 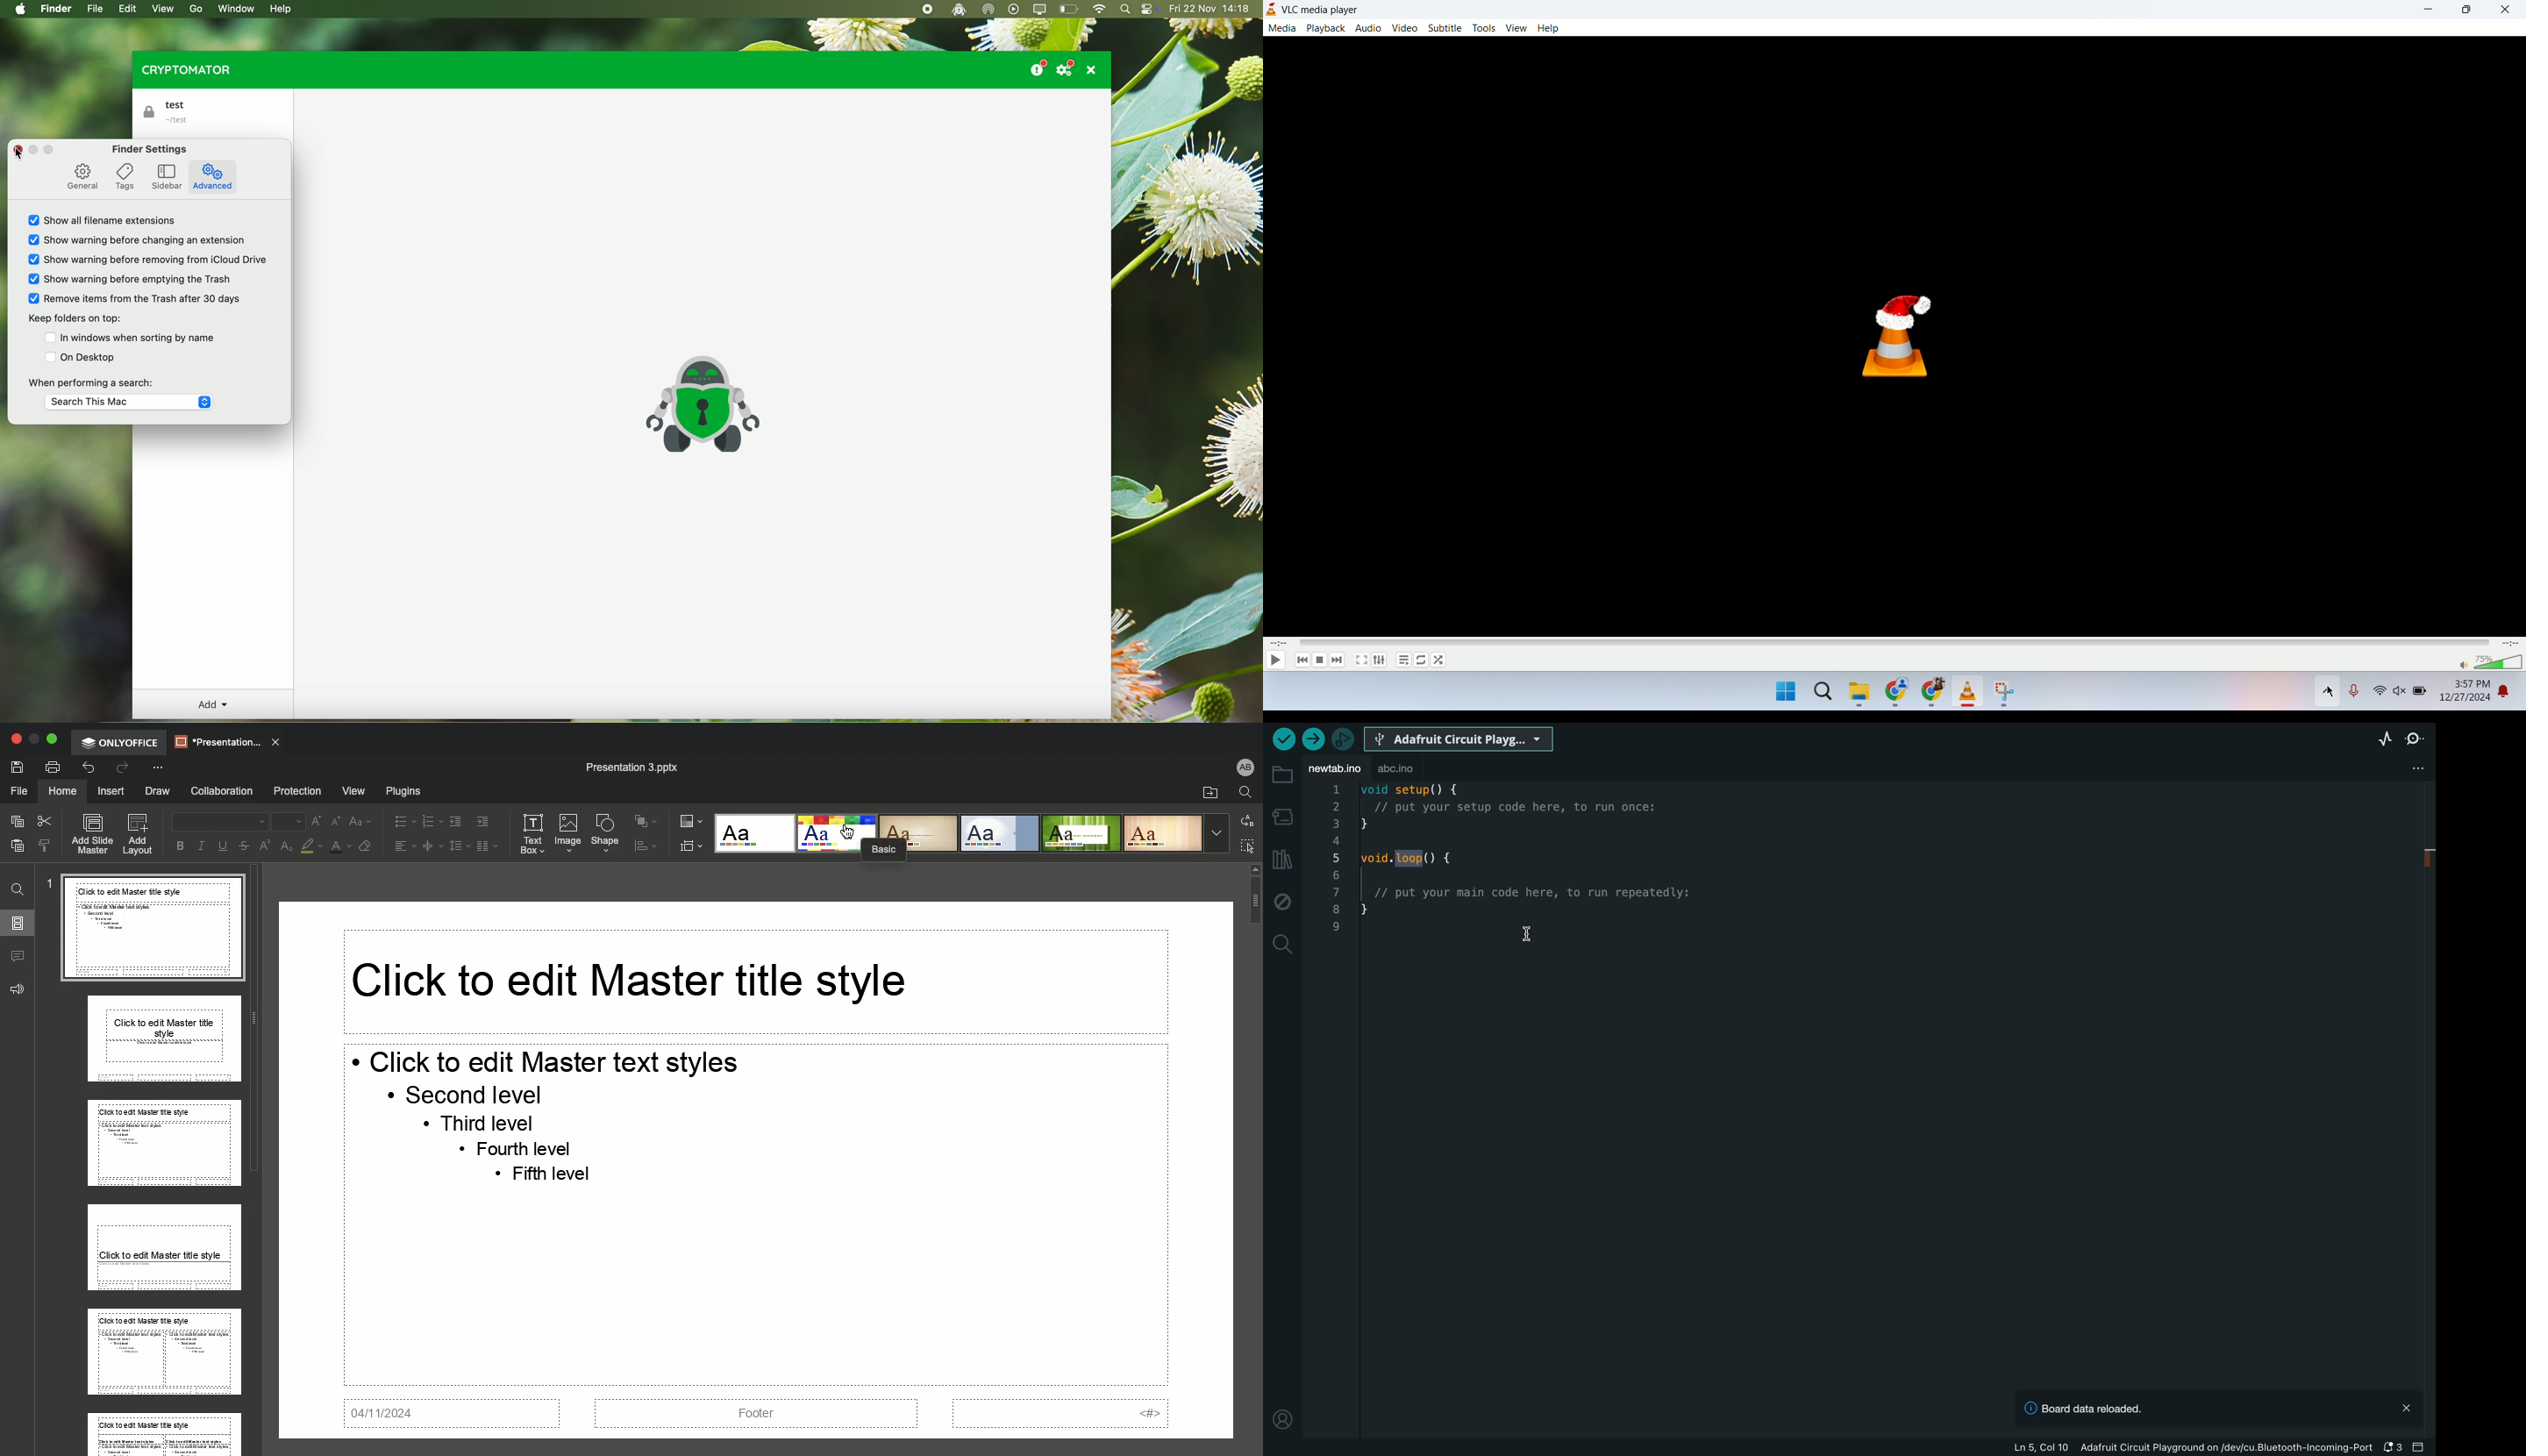 I want to click on Shape, so click(x=607, y=835).